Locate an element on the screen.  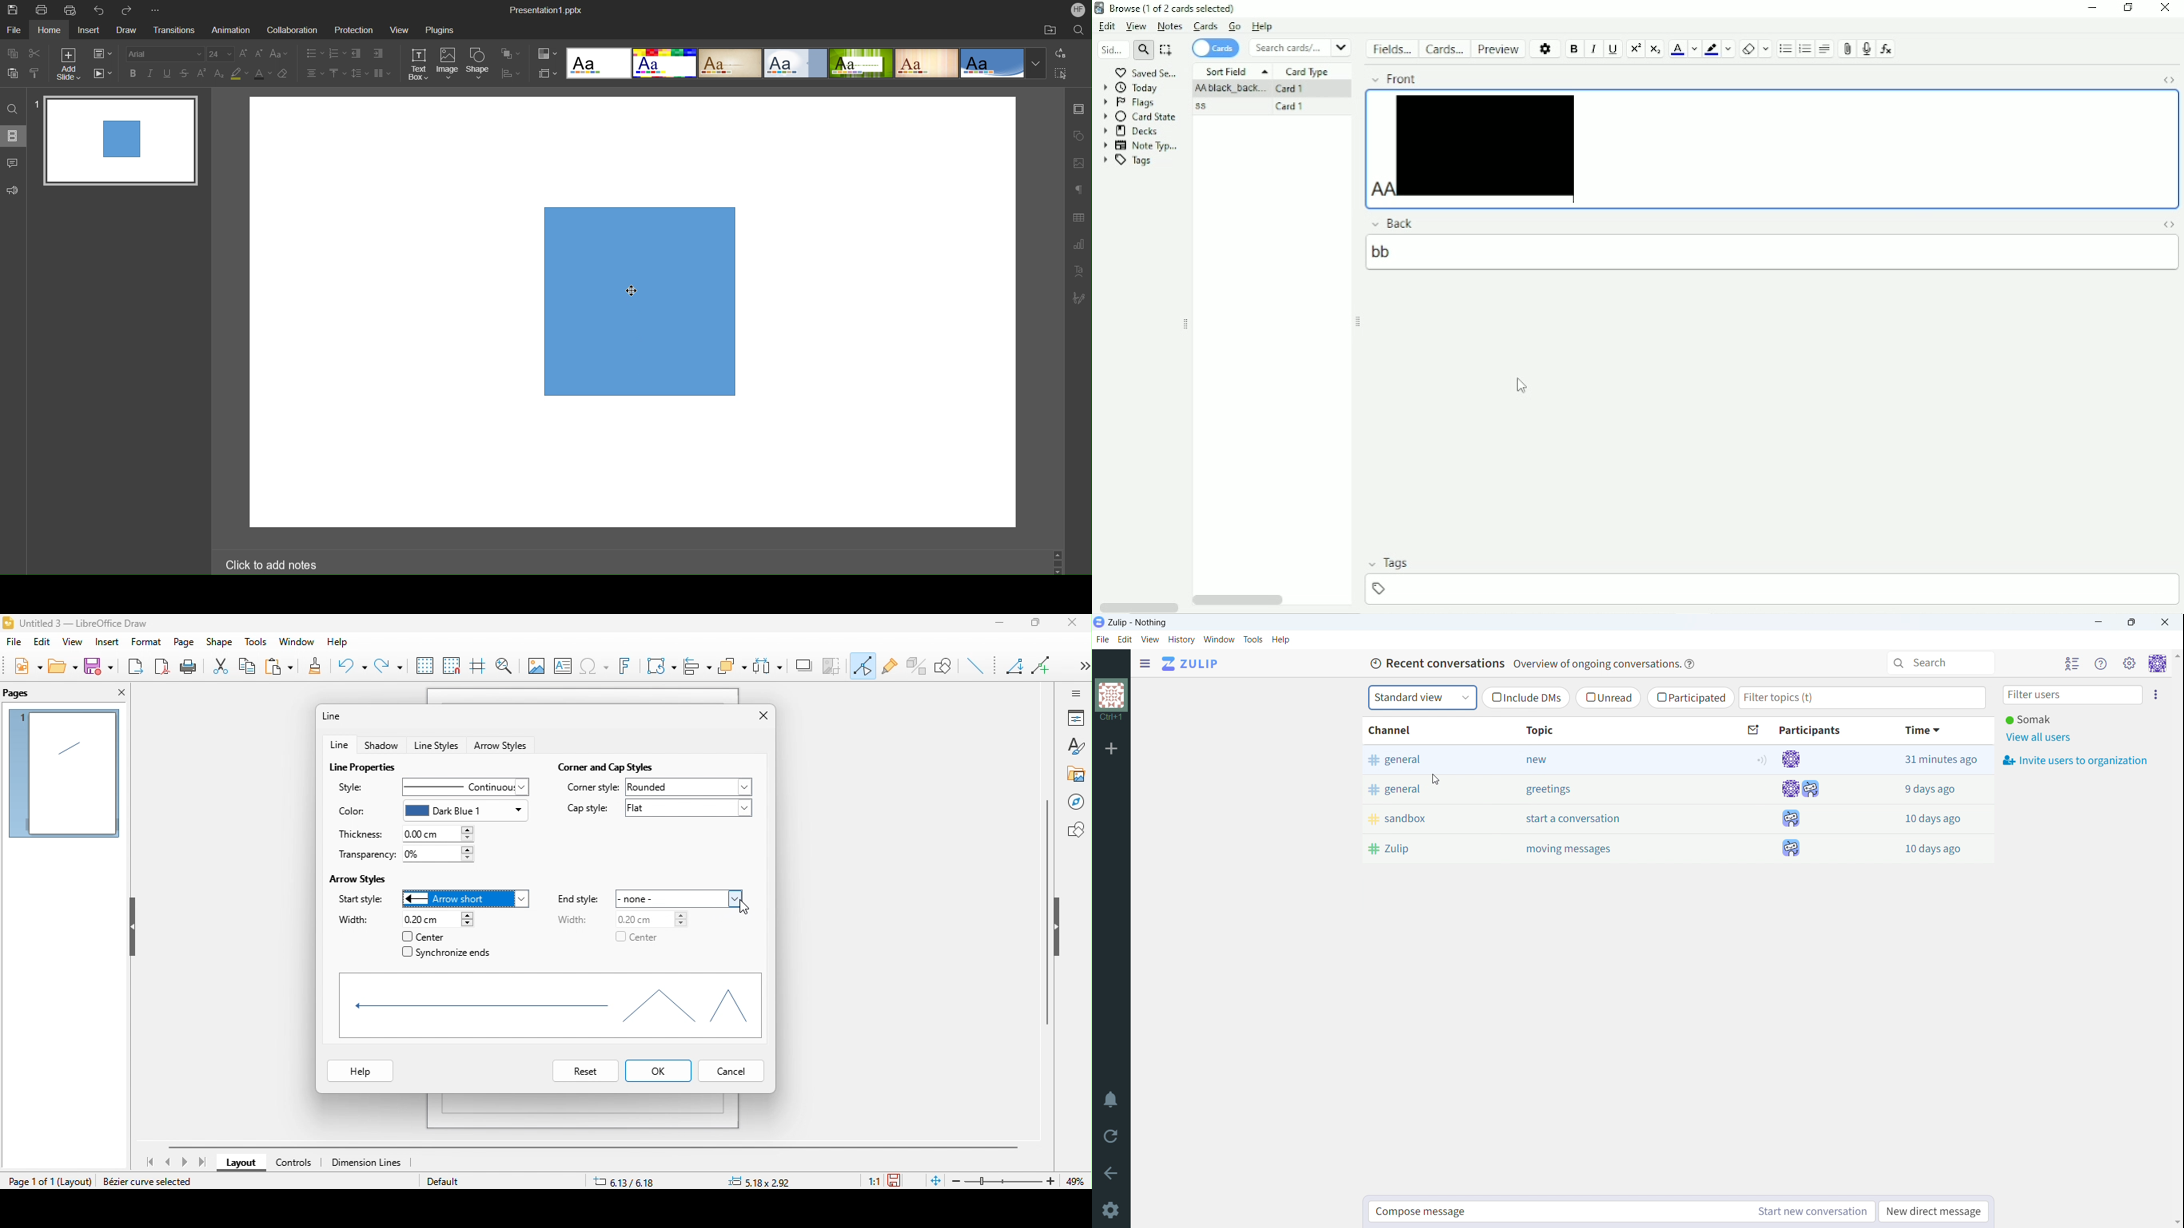
synchronize ends is located at coordinates (448, 955).